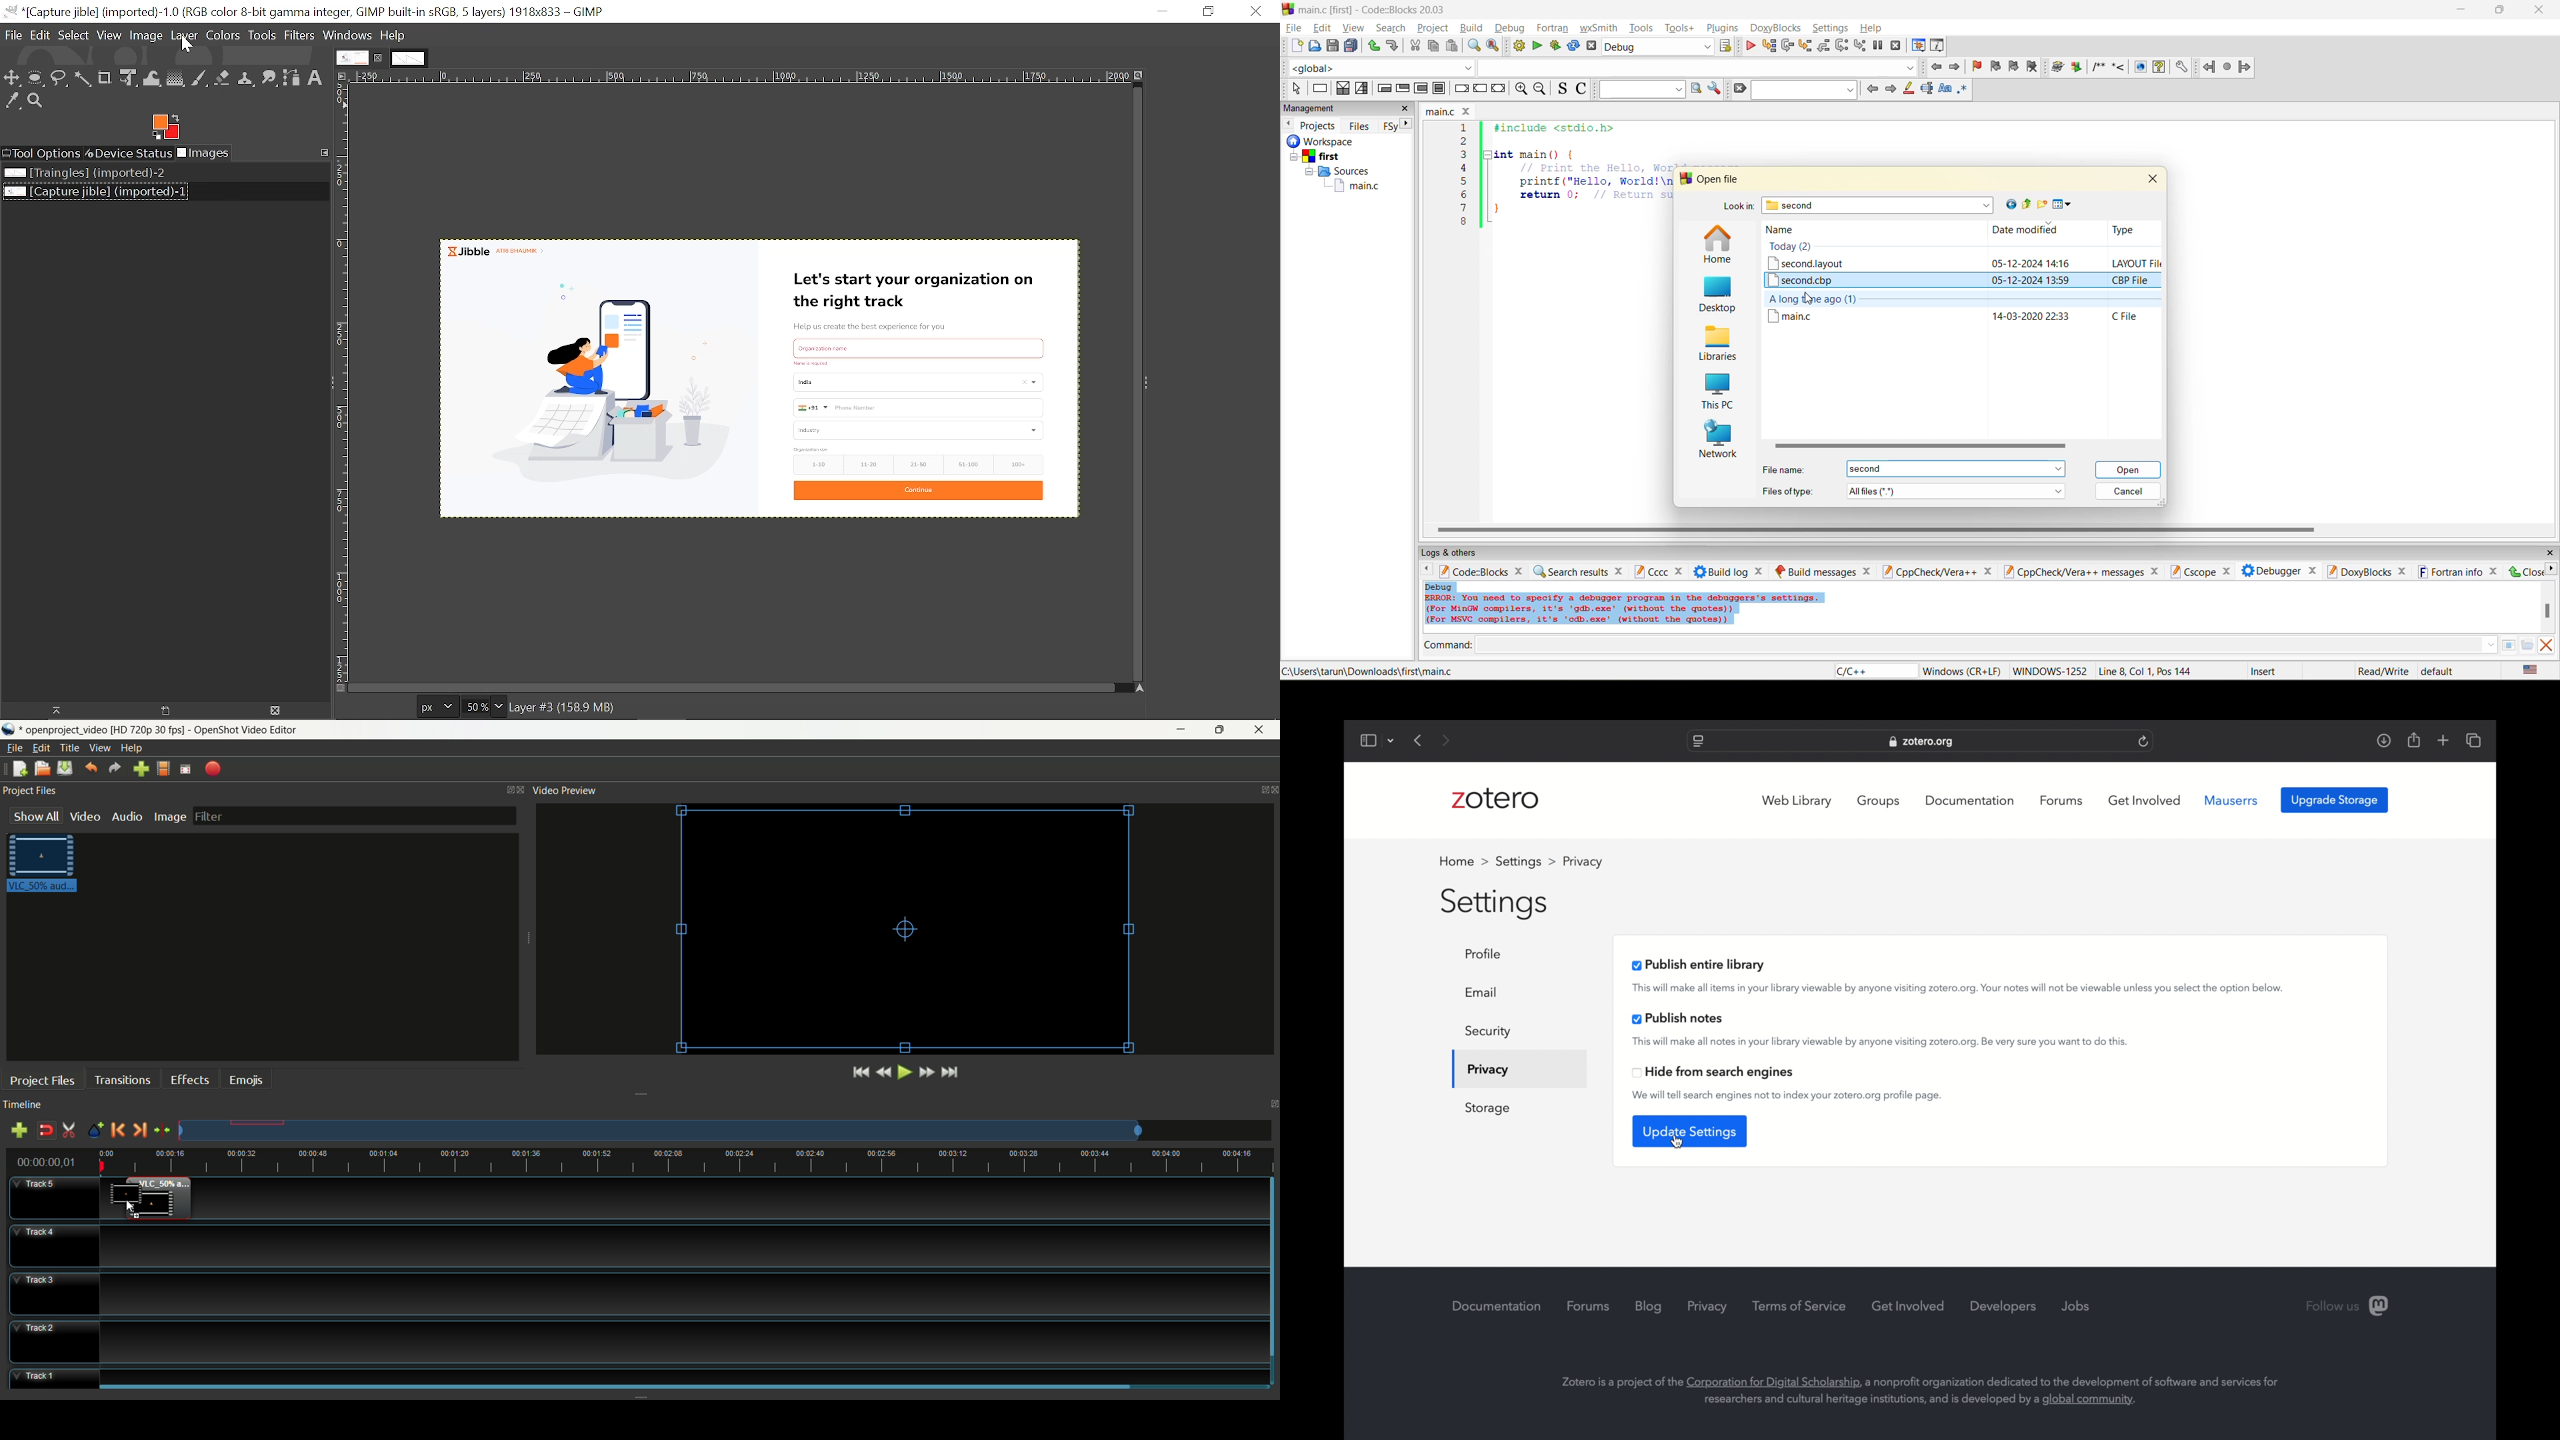  Describe the element at coordinates (2383, 671) in the screenshot. I see `read/write` at that location.